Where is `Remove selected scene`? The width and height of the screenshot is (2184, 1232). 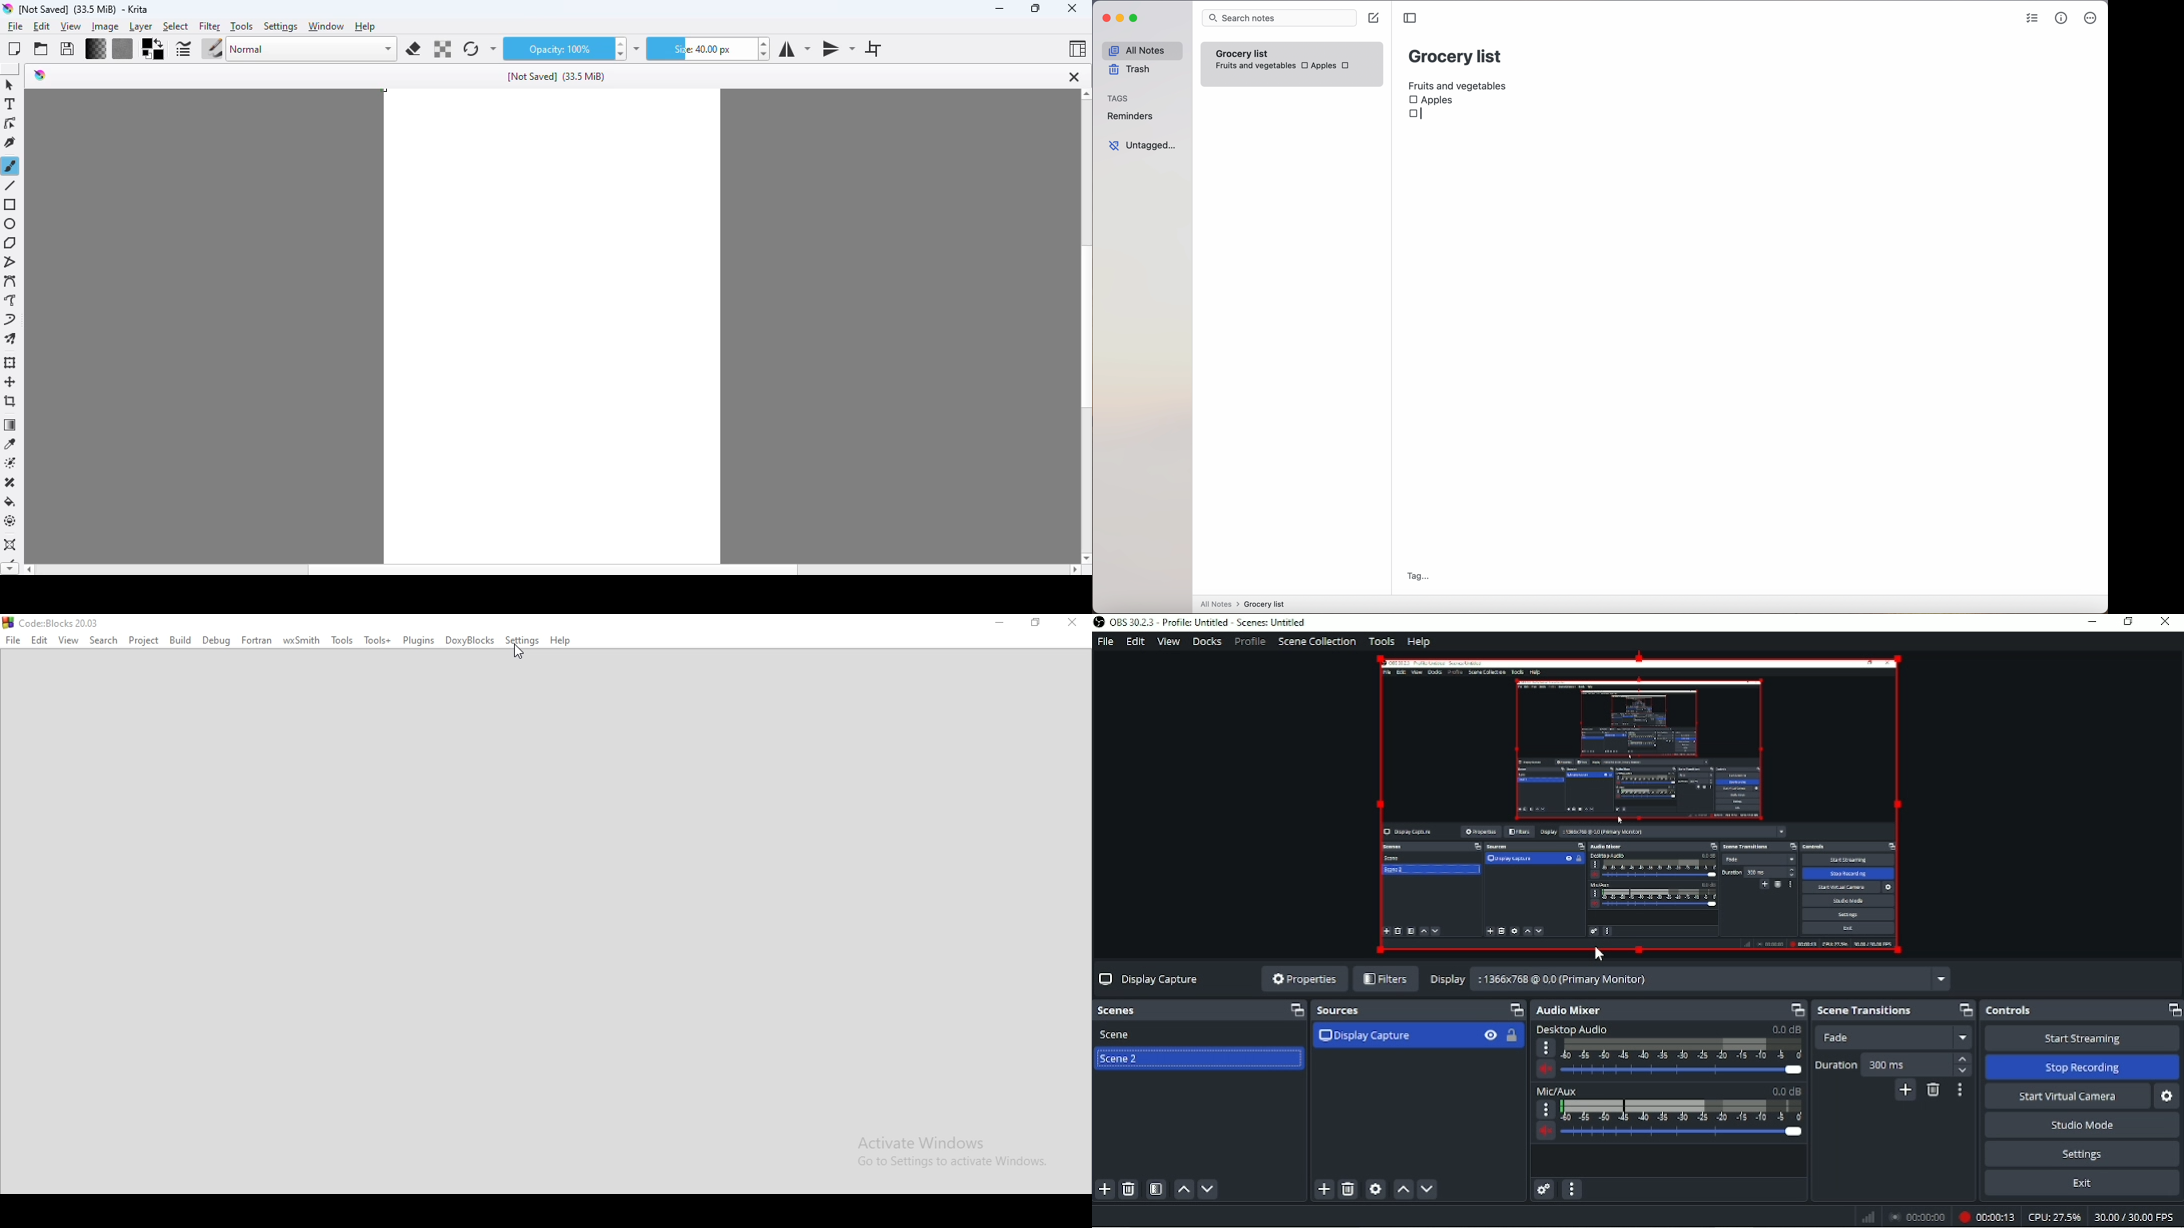 Remove selected scene is located at coordinates (1130, 1189).